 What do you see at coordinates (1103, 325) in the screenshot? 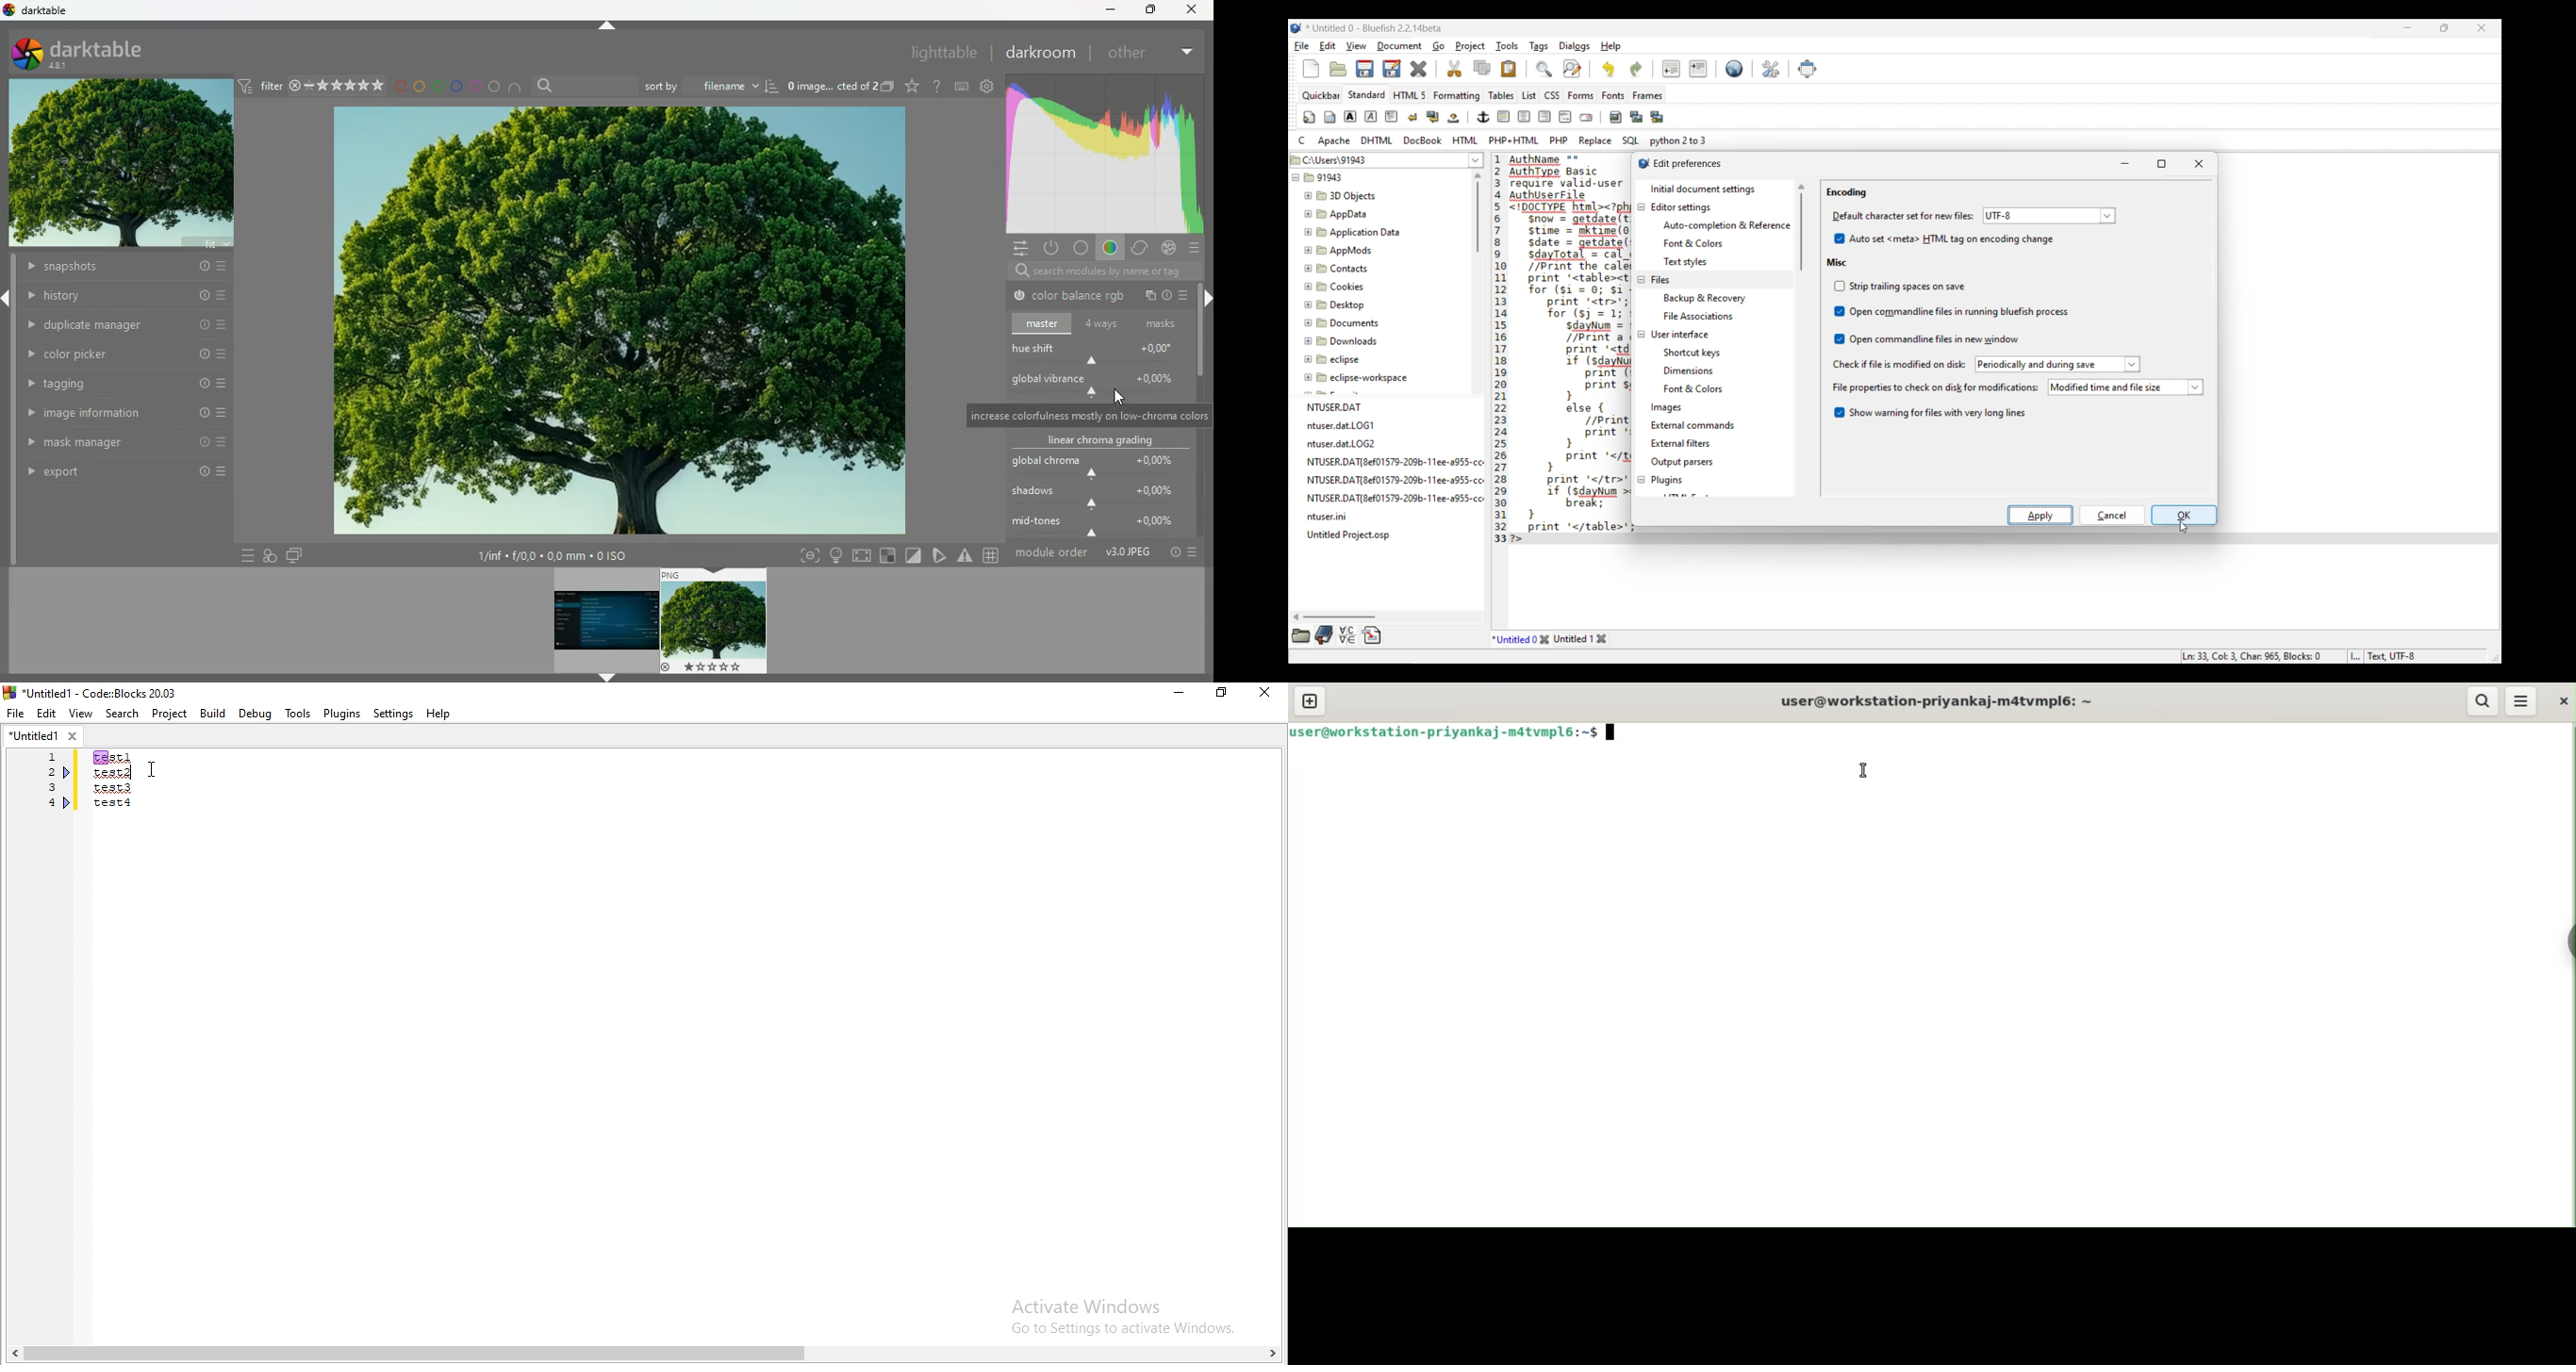
I see `4 ways` at bounding box center [1103, 325].